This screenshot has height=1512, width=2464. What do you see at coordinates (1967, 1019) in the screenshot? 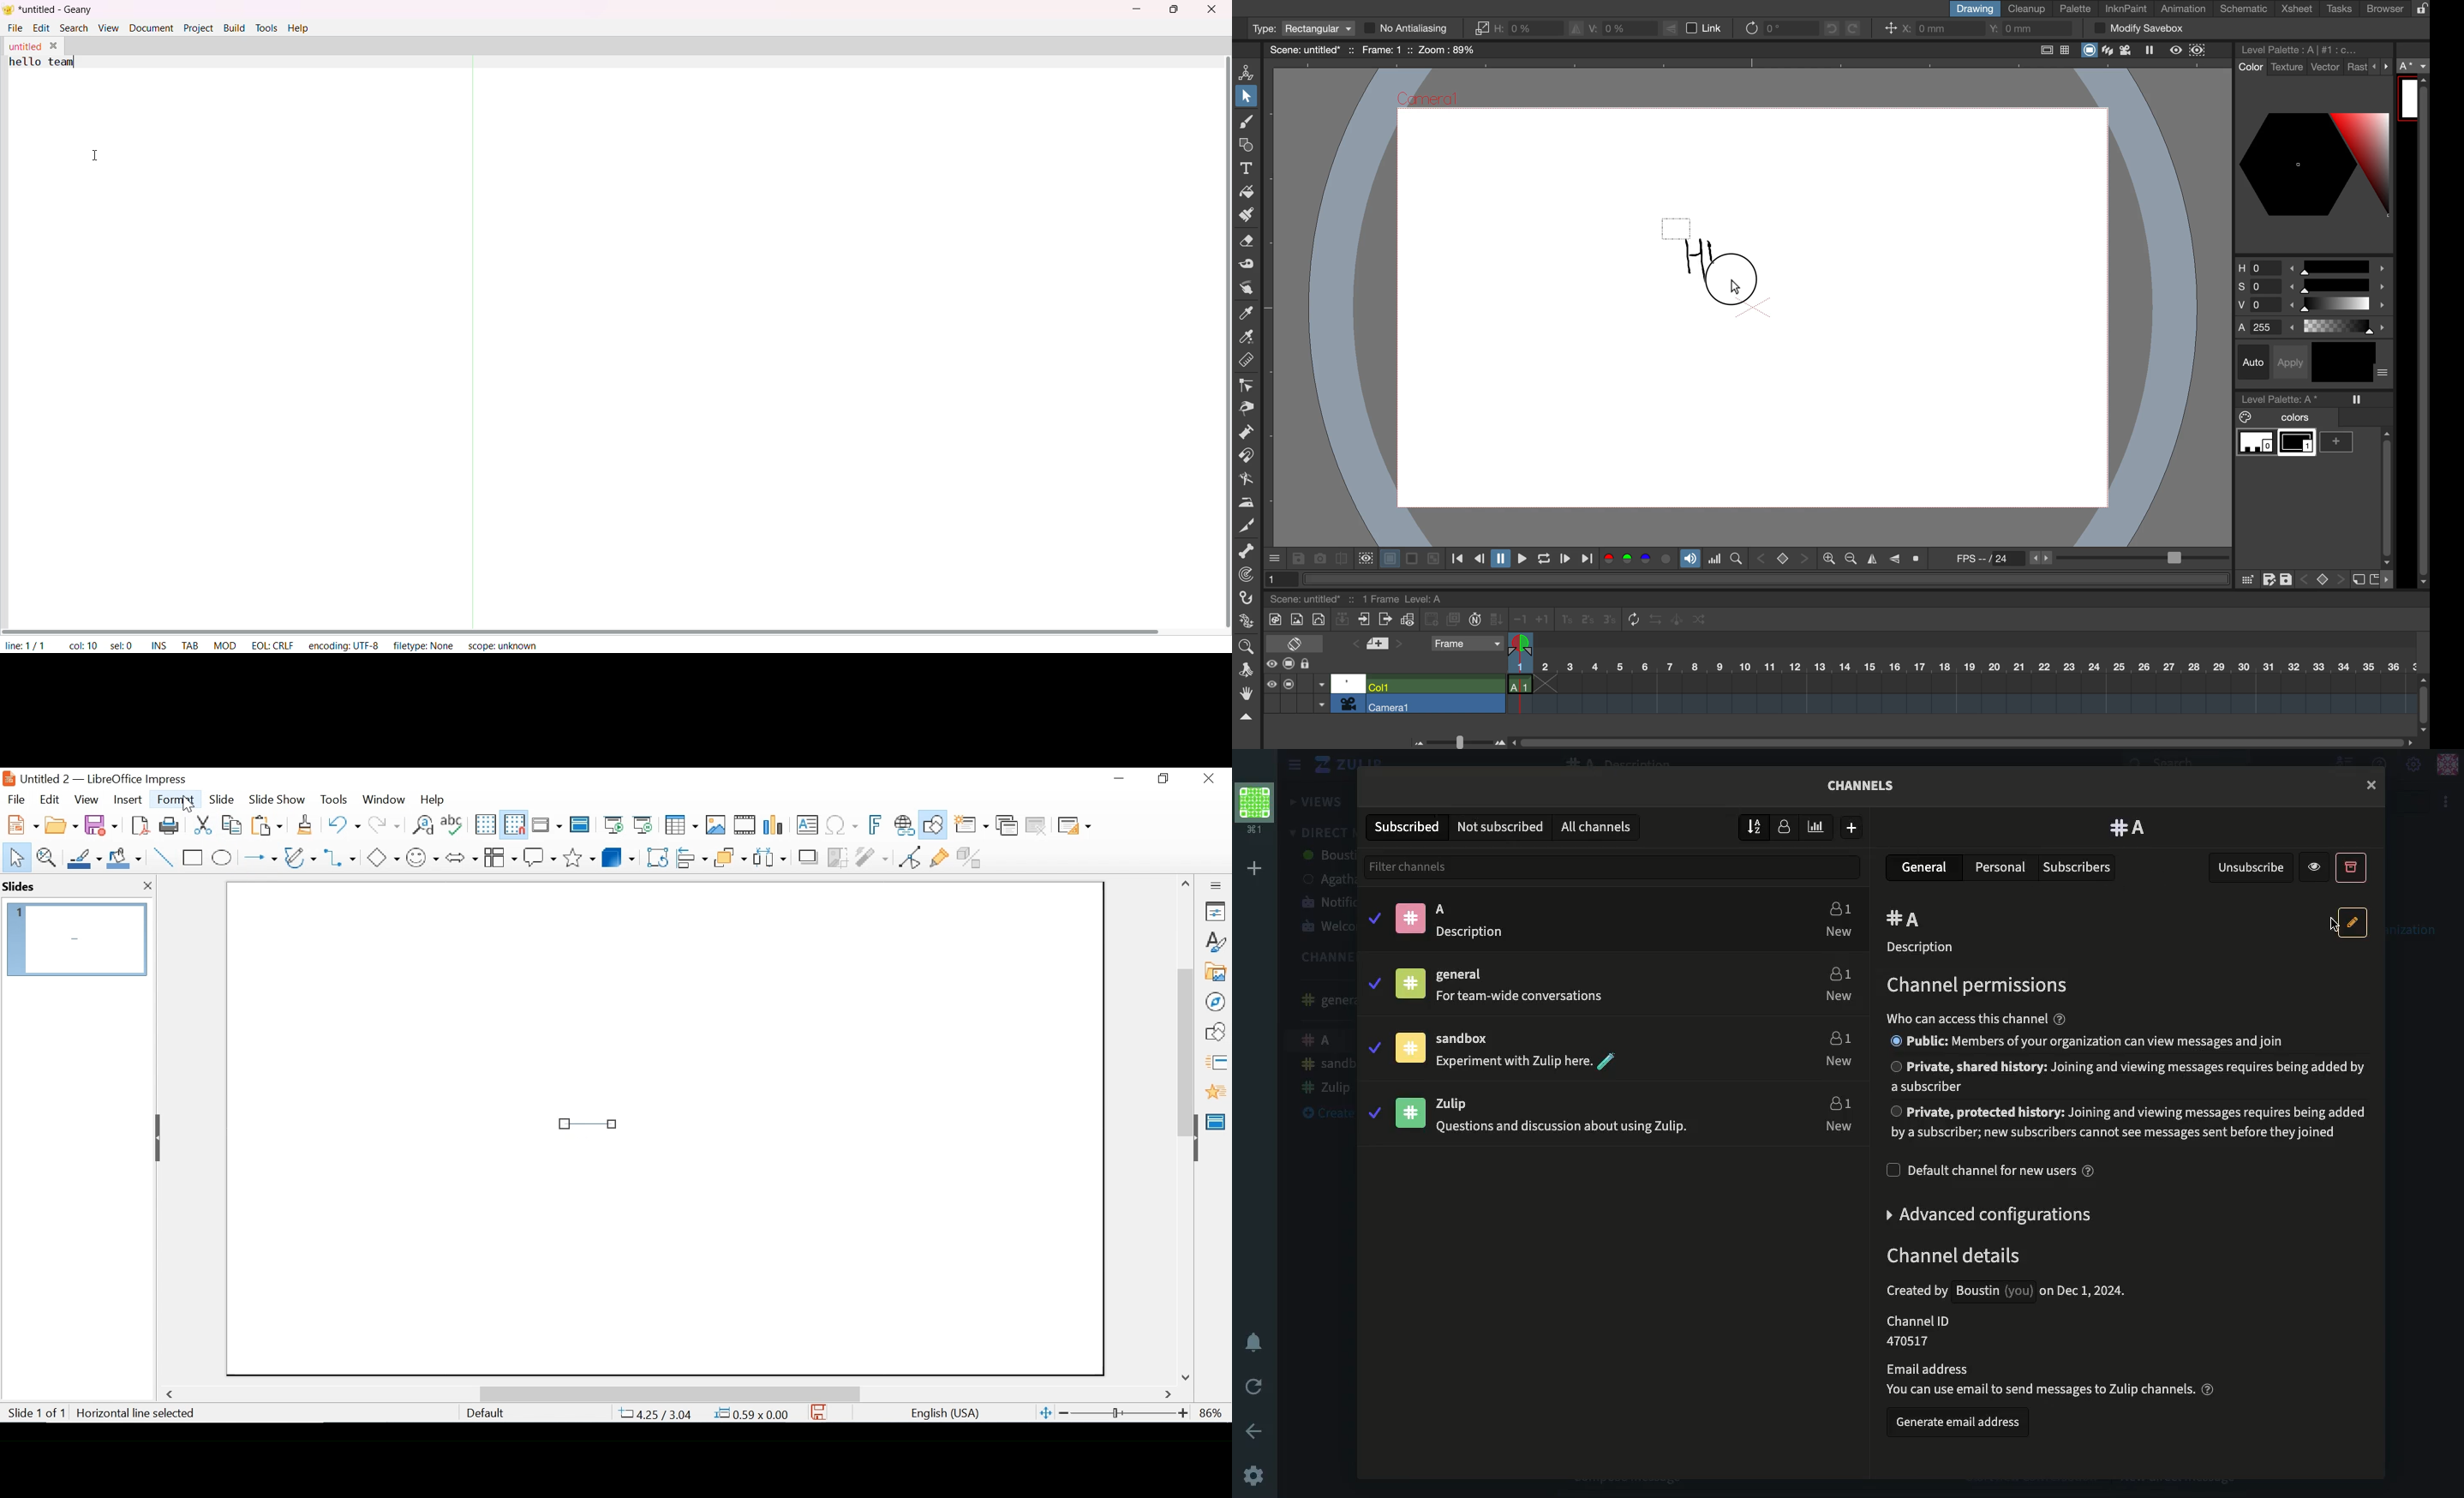
I see `text` at bounding box center [1967, 1019].